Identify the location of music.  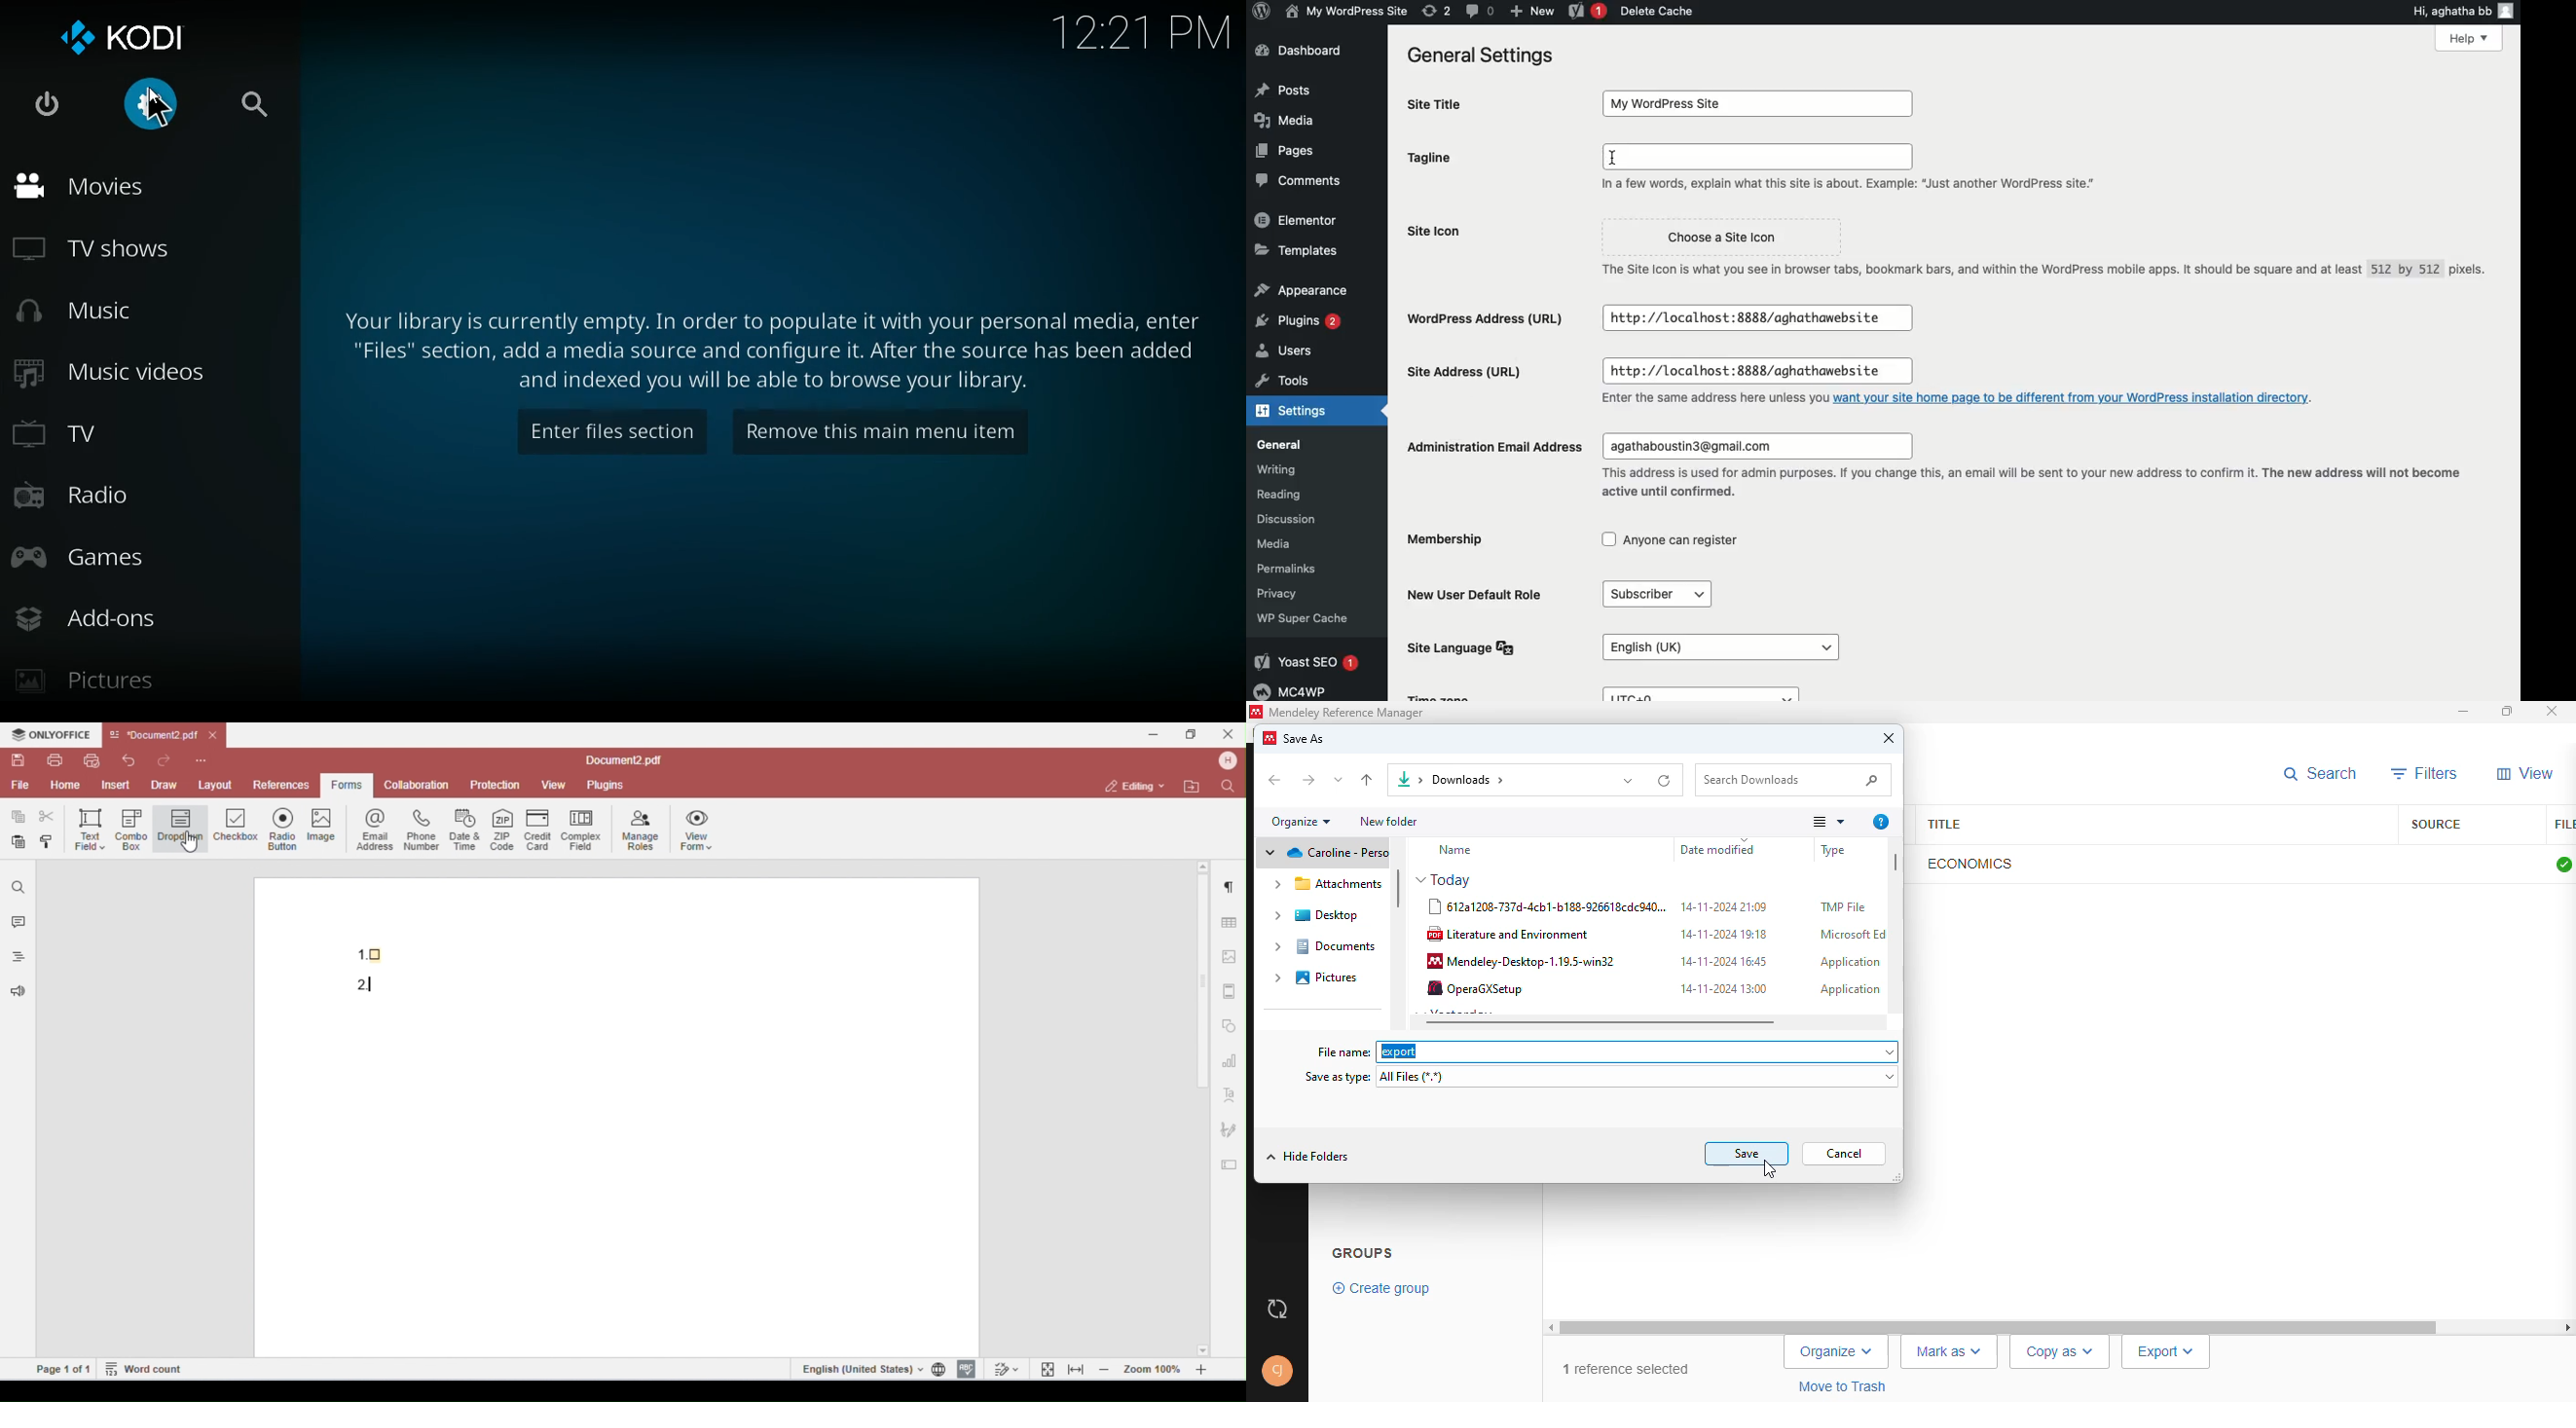
(152, 315).